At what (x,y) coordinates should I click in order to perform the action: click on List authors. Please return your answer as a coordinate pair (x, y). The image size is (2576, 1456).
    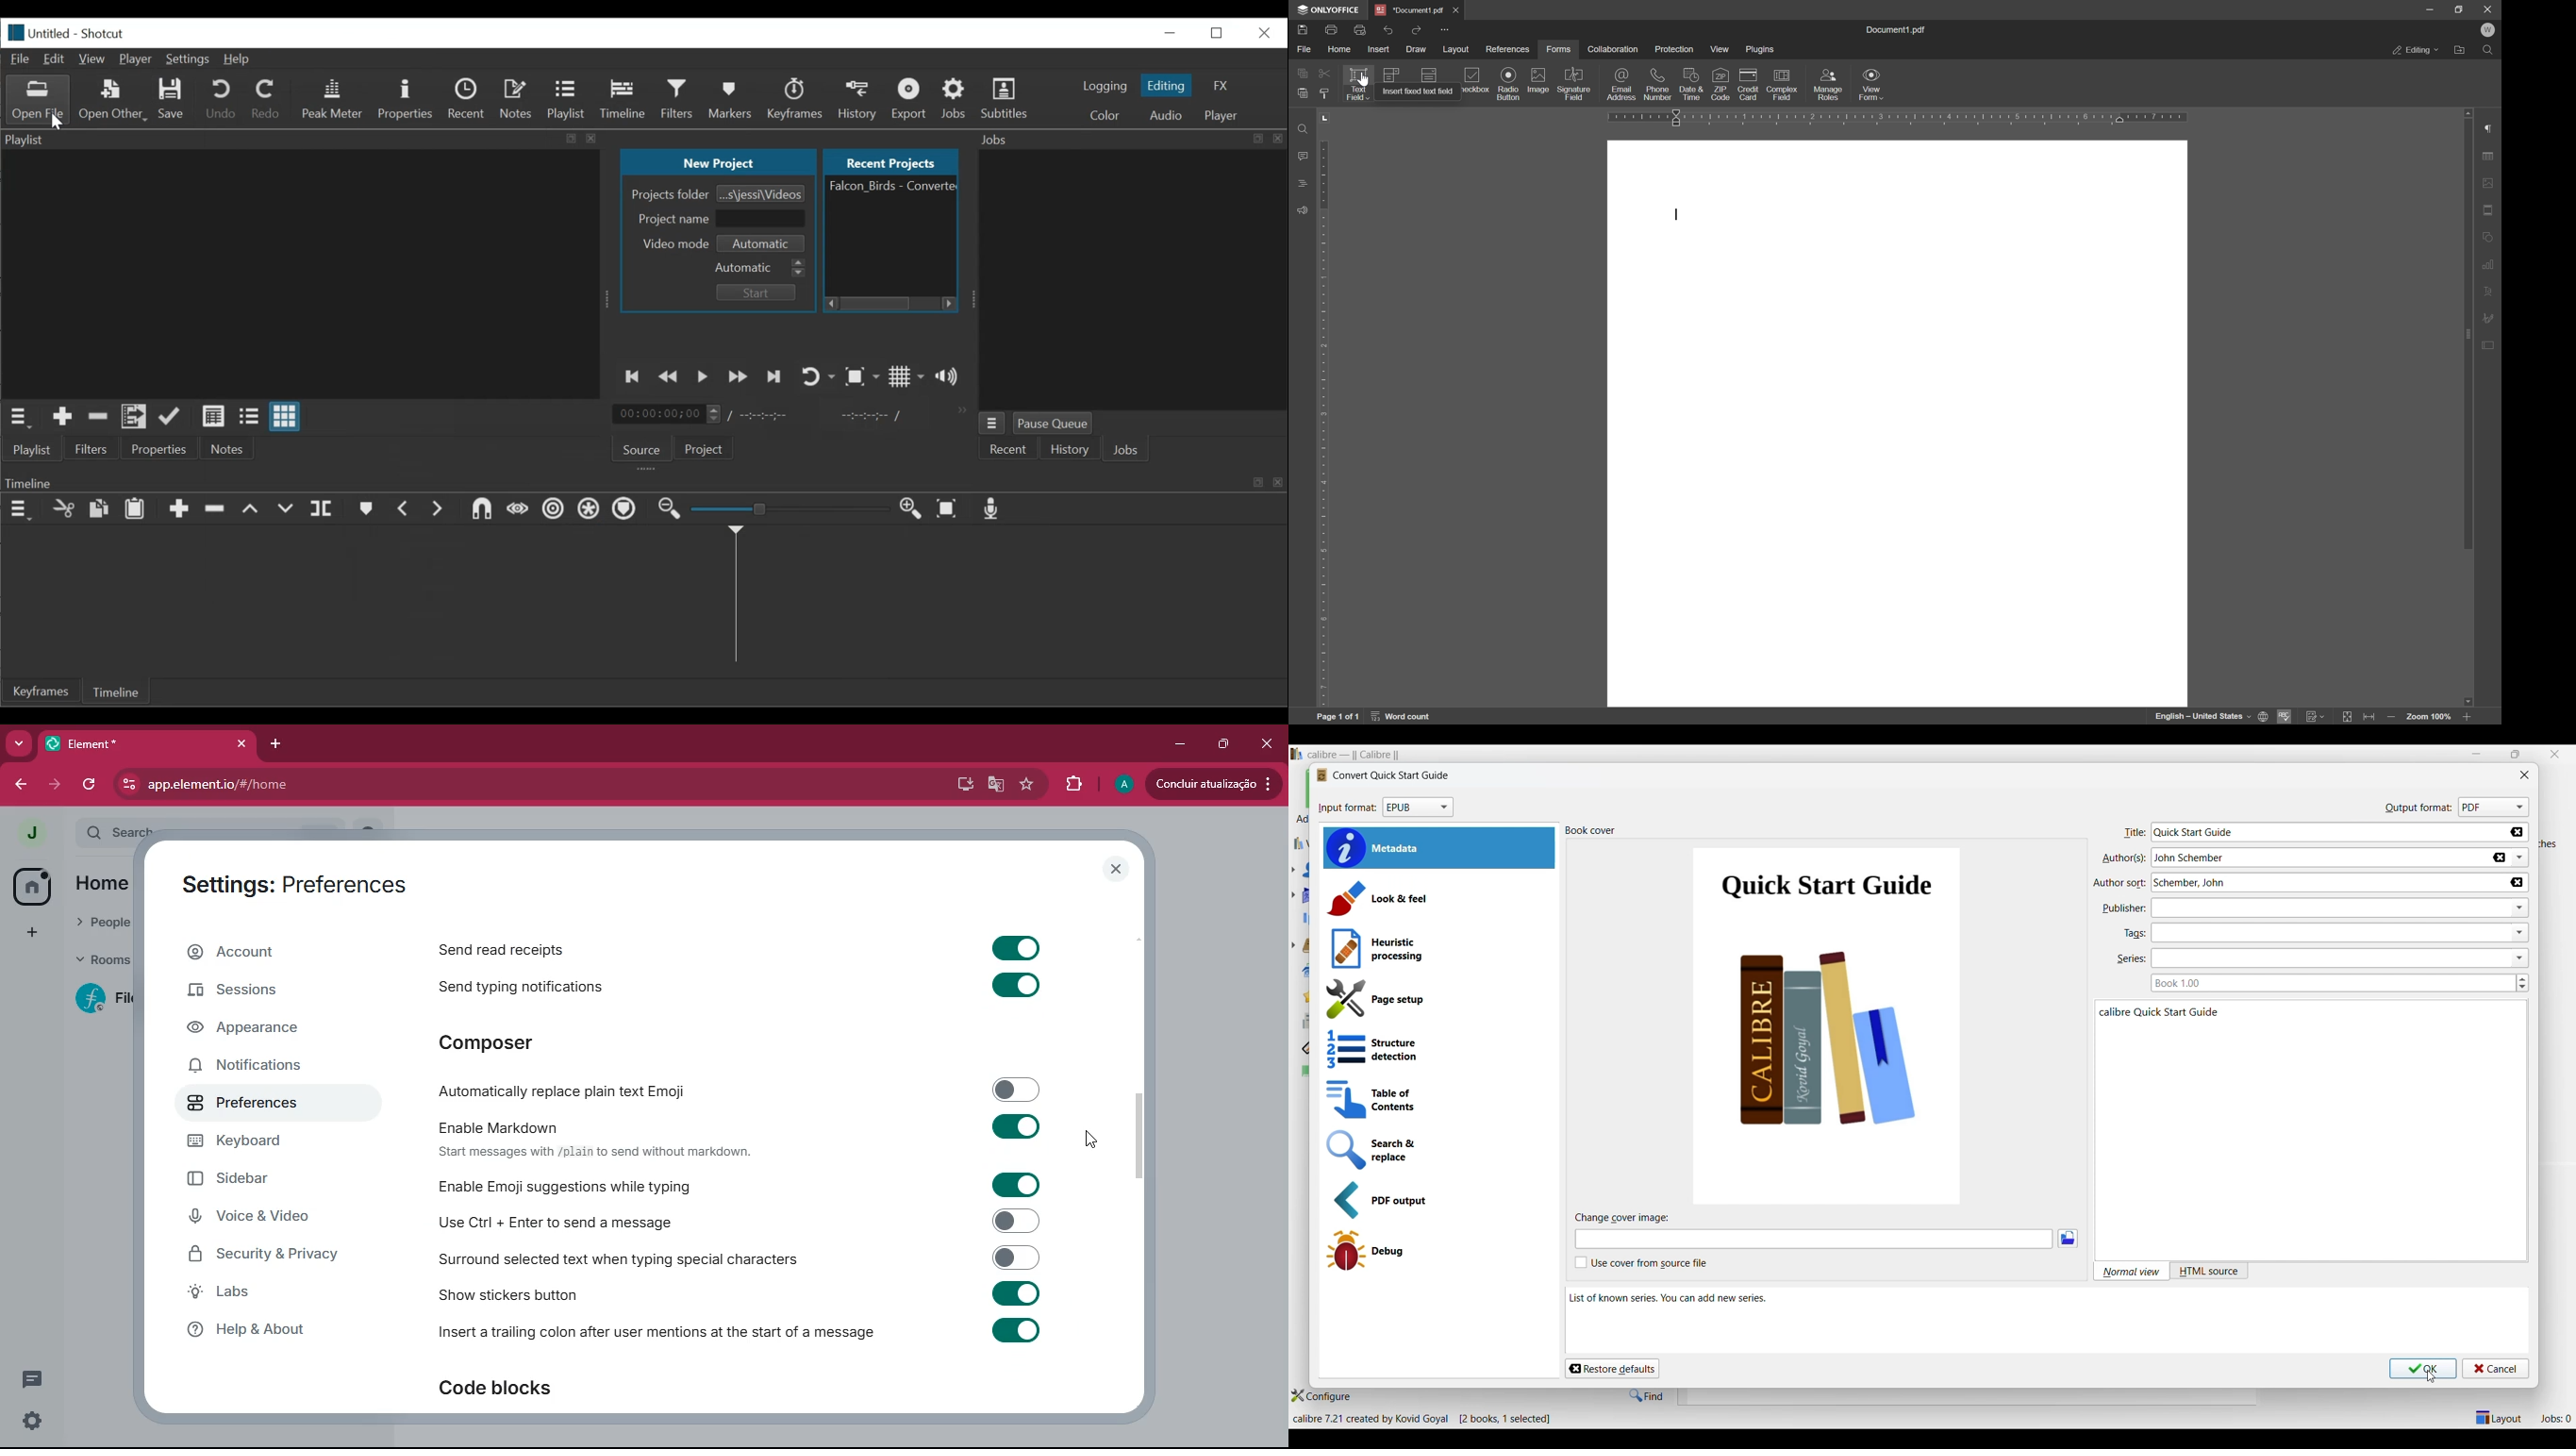
    Looking at the image, I should click on (2521, 857).